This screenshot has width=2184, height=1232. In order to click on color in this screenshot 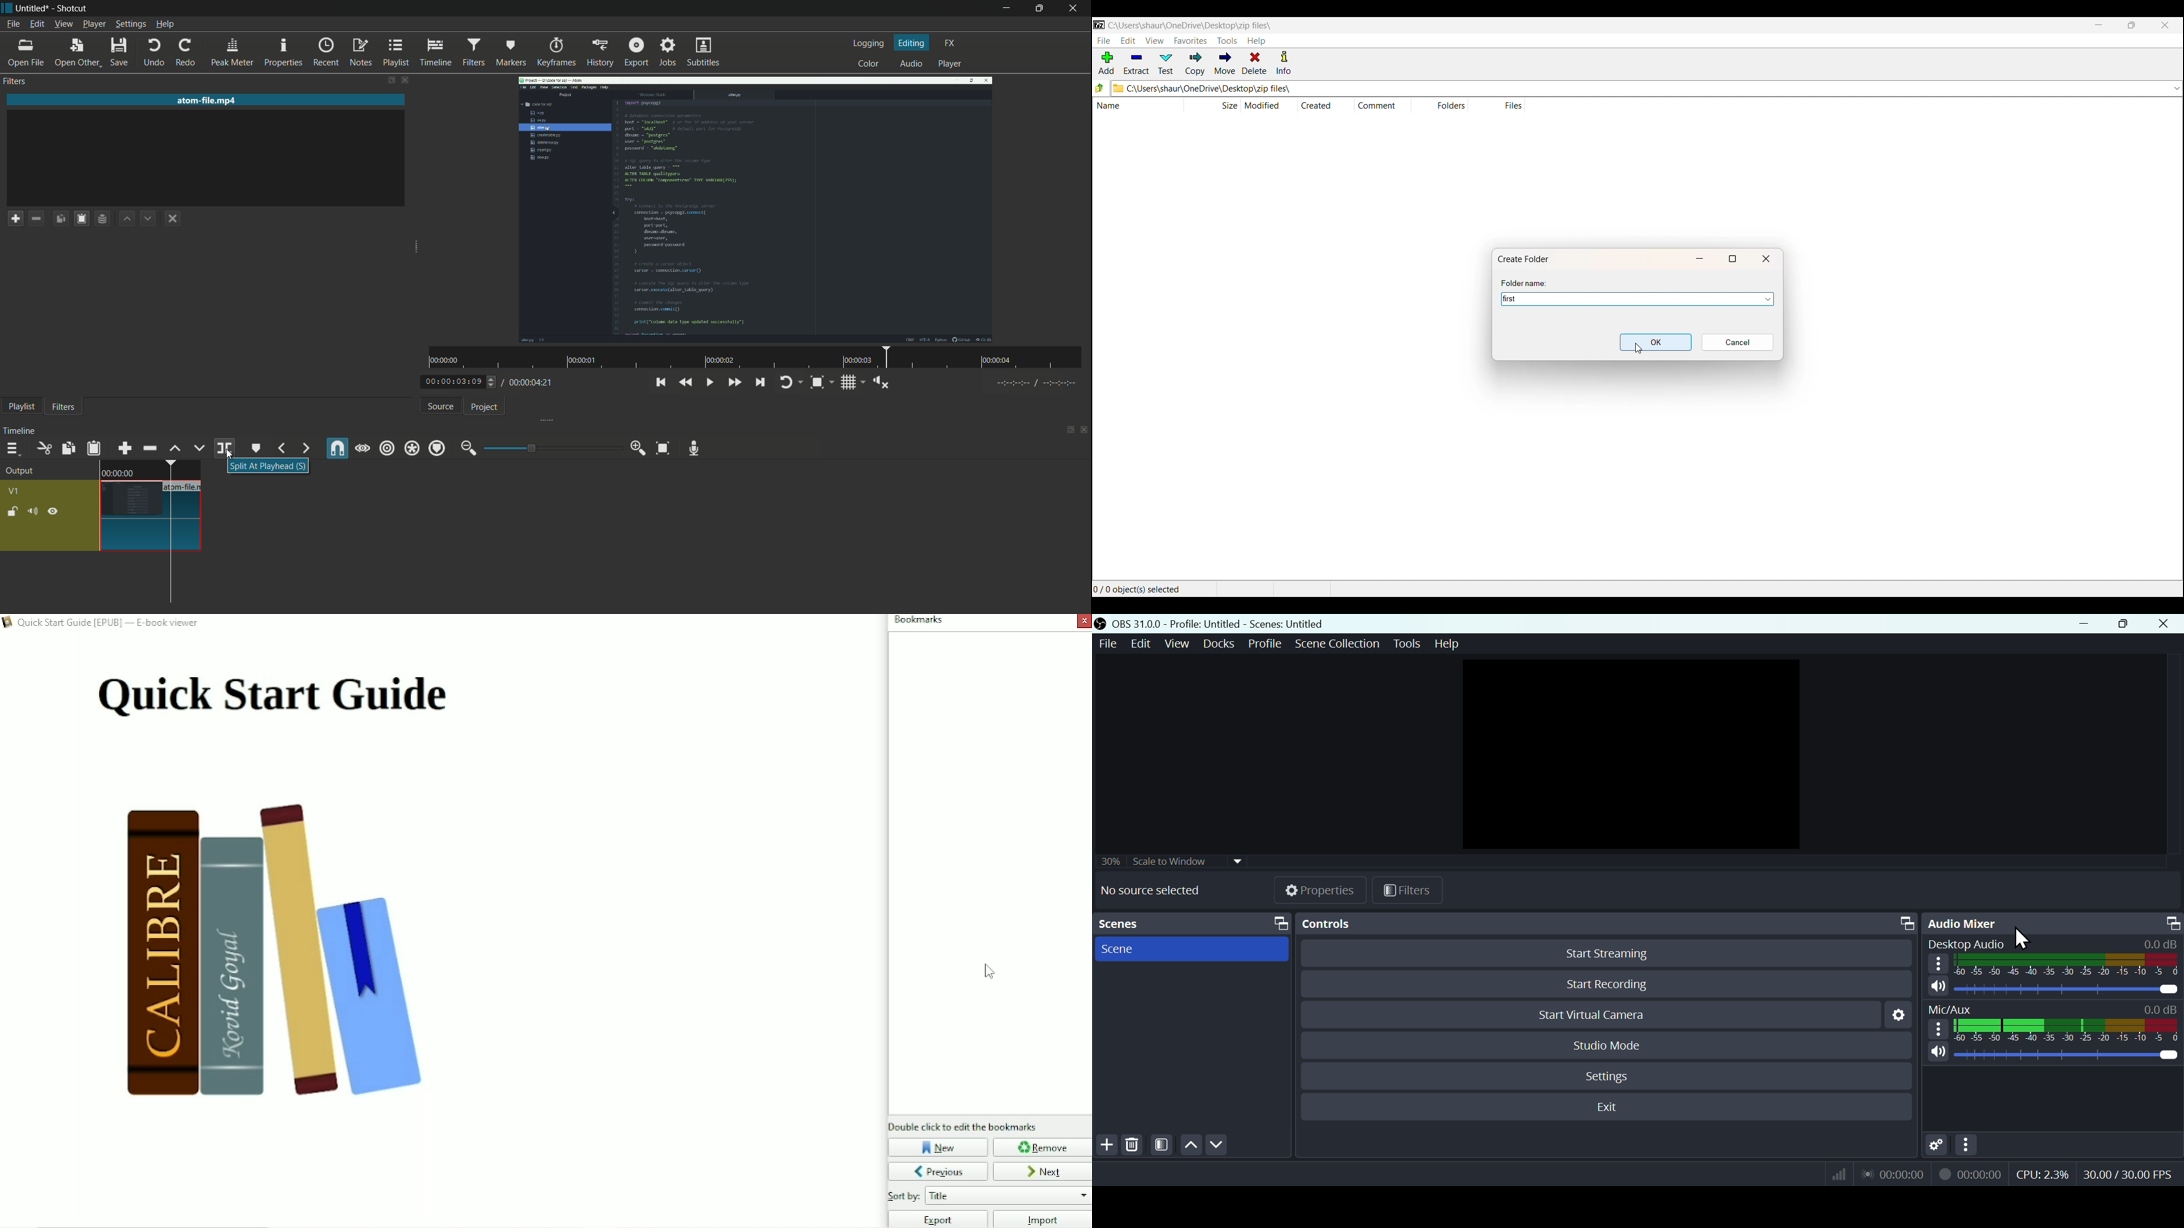, I will do `click(869, 64)`.